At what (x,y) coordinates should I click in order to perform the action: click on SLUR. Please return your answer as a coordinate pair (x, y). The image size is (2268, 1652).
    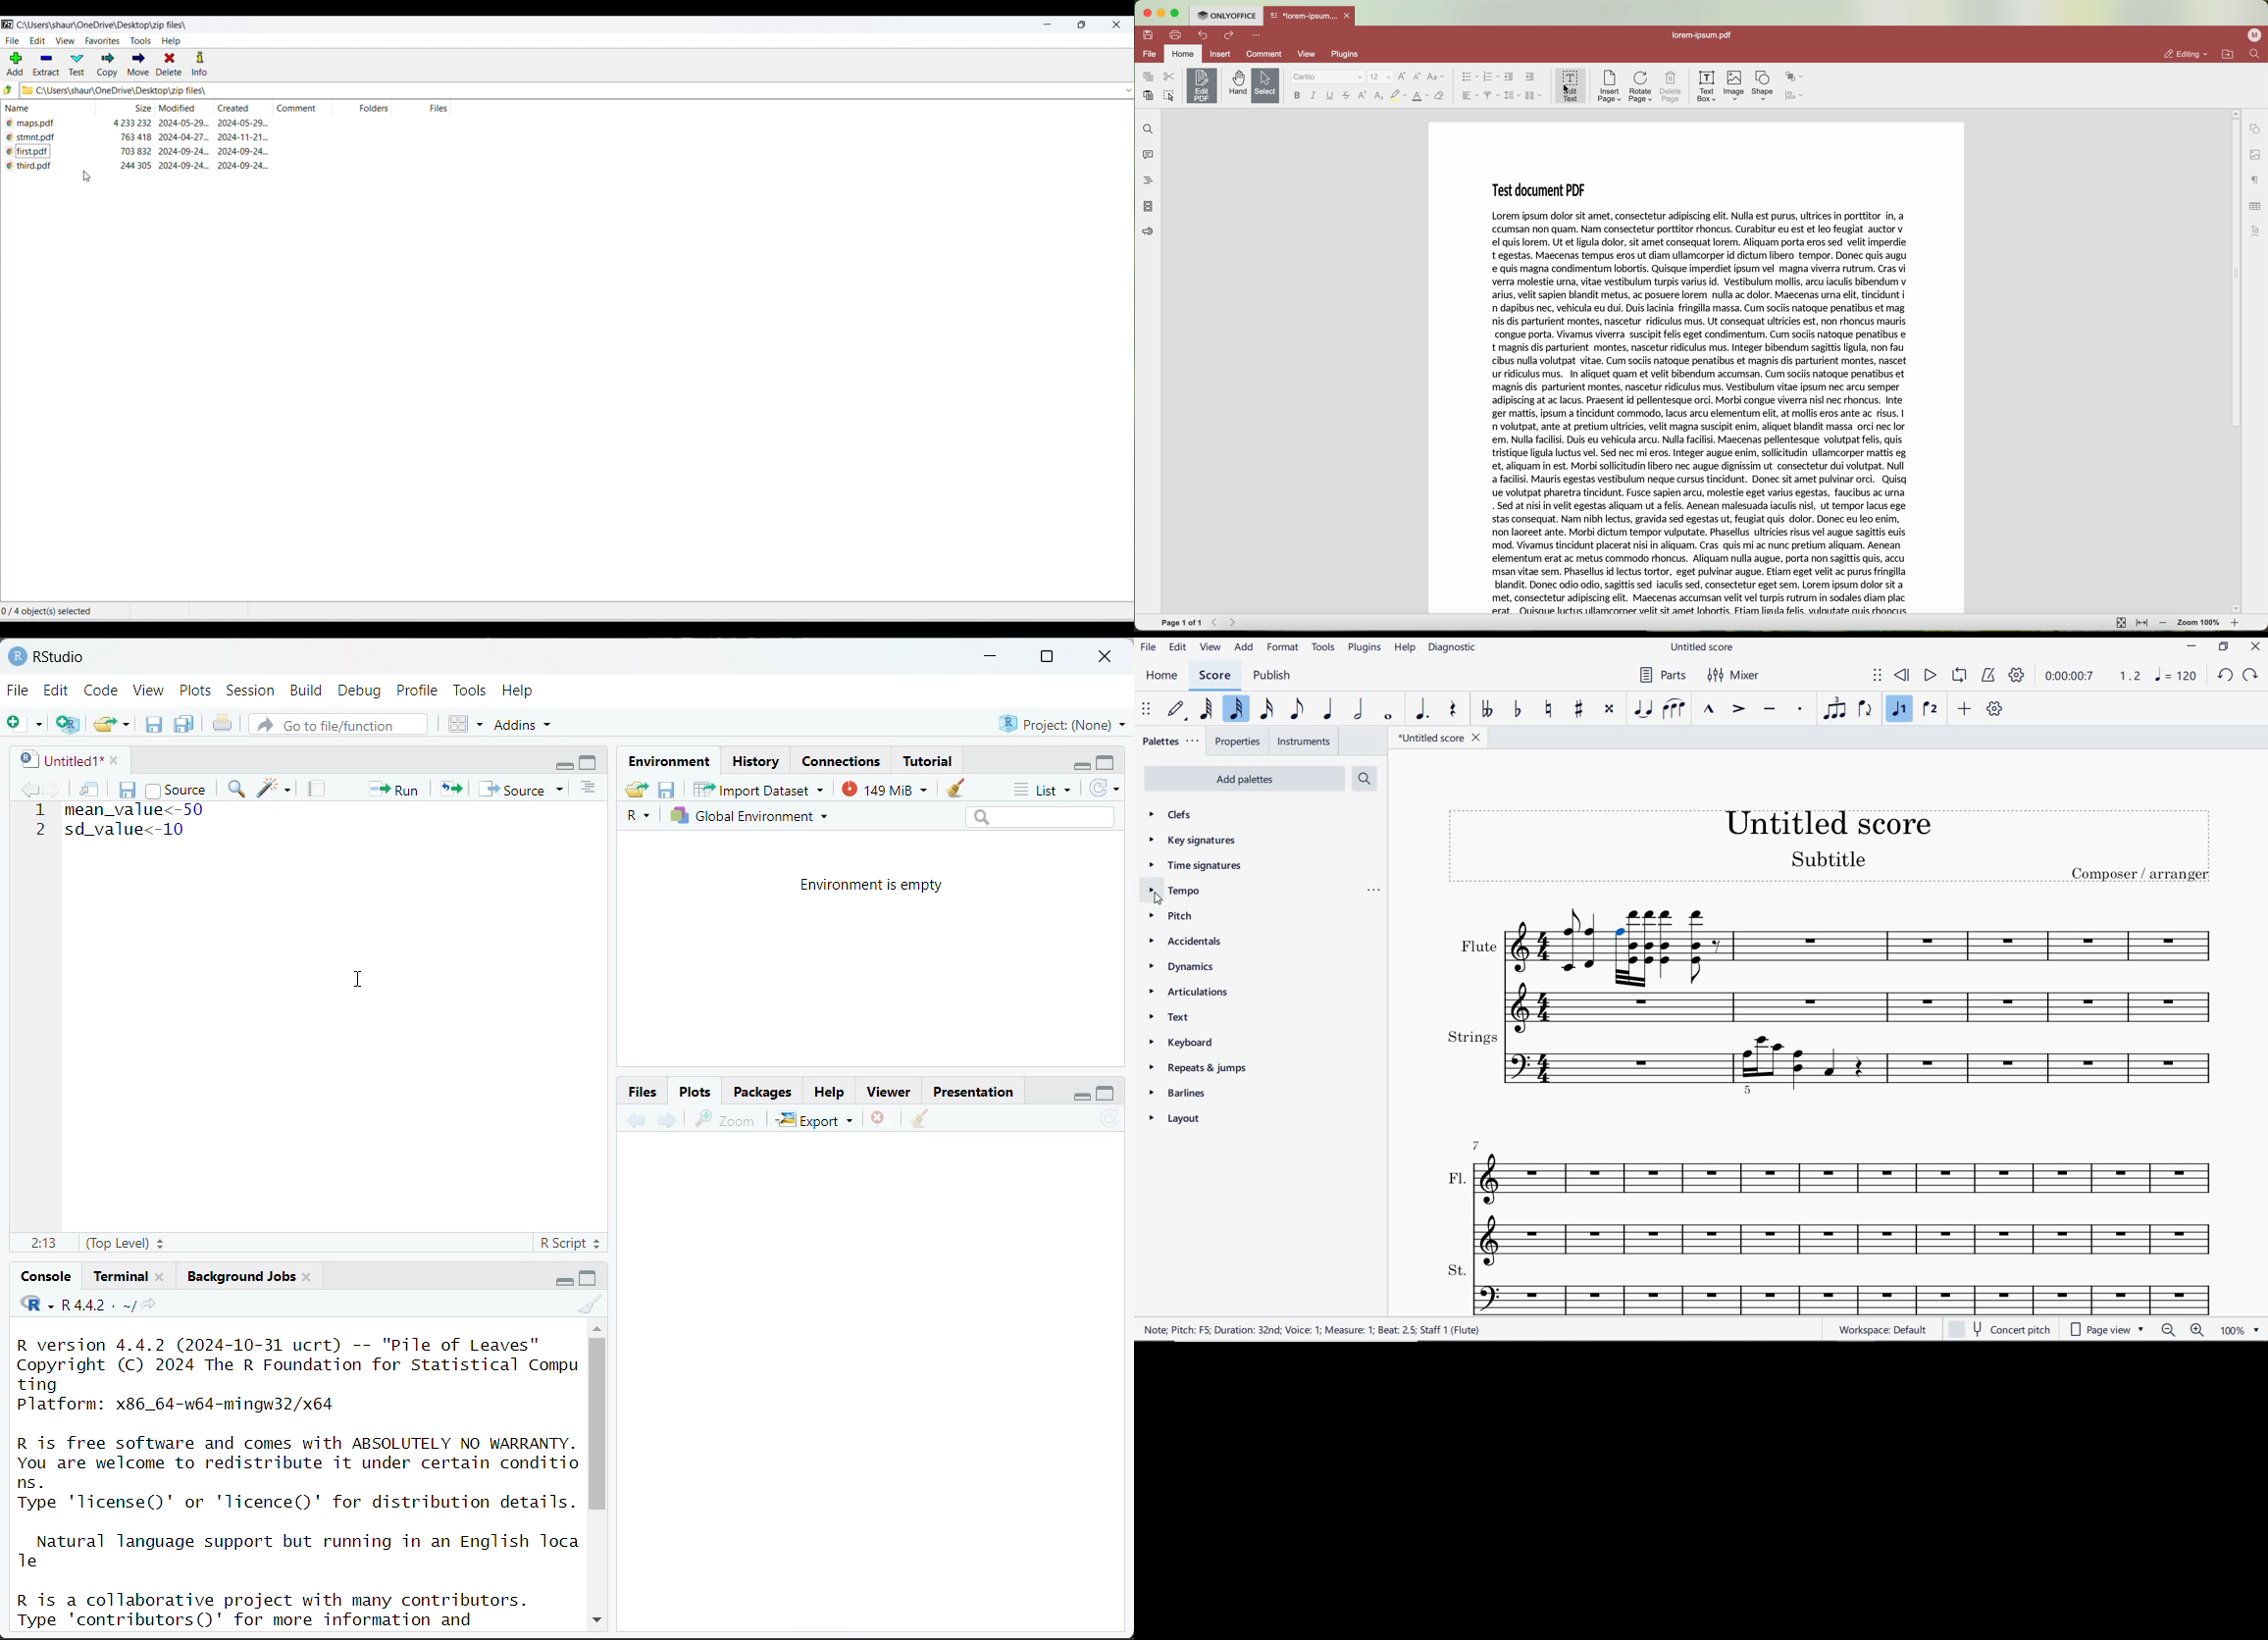
    Looking at the image, I should click on (1673, 710).